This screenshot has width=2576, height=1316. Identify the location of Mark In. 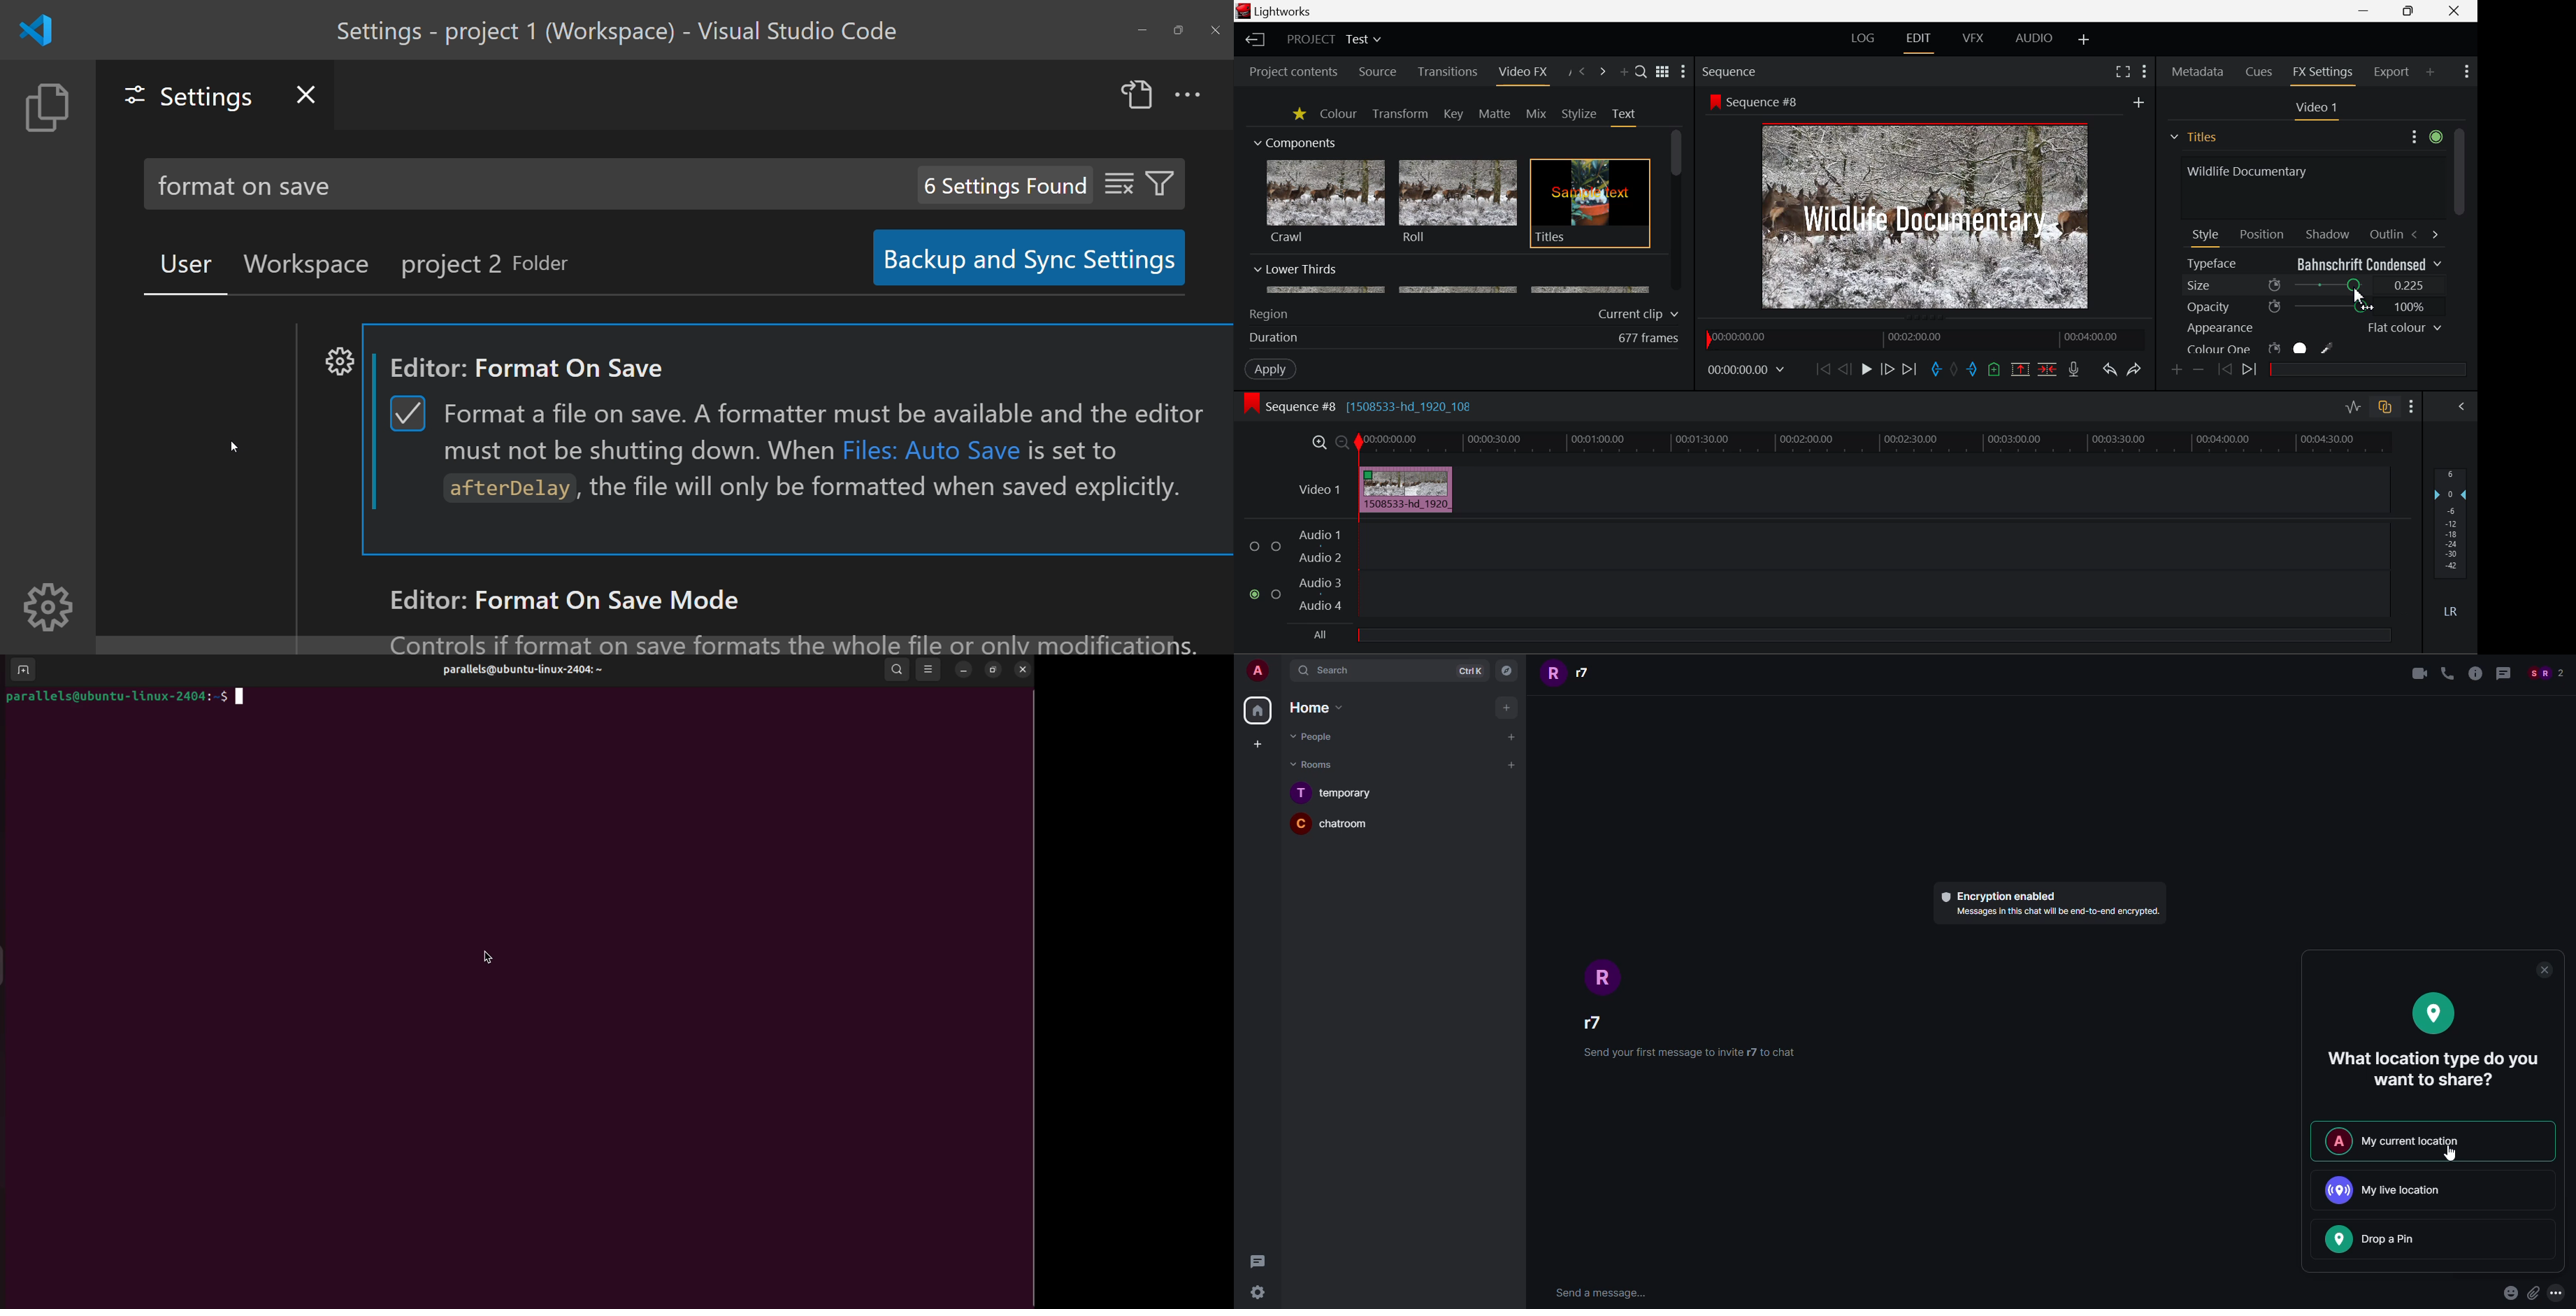
(1936, 371).